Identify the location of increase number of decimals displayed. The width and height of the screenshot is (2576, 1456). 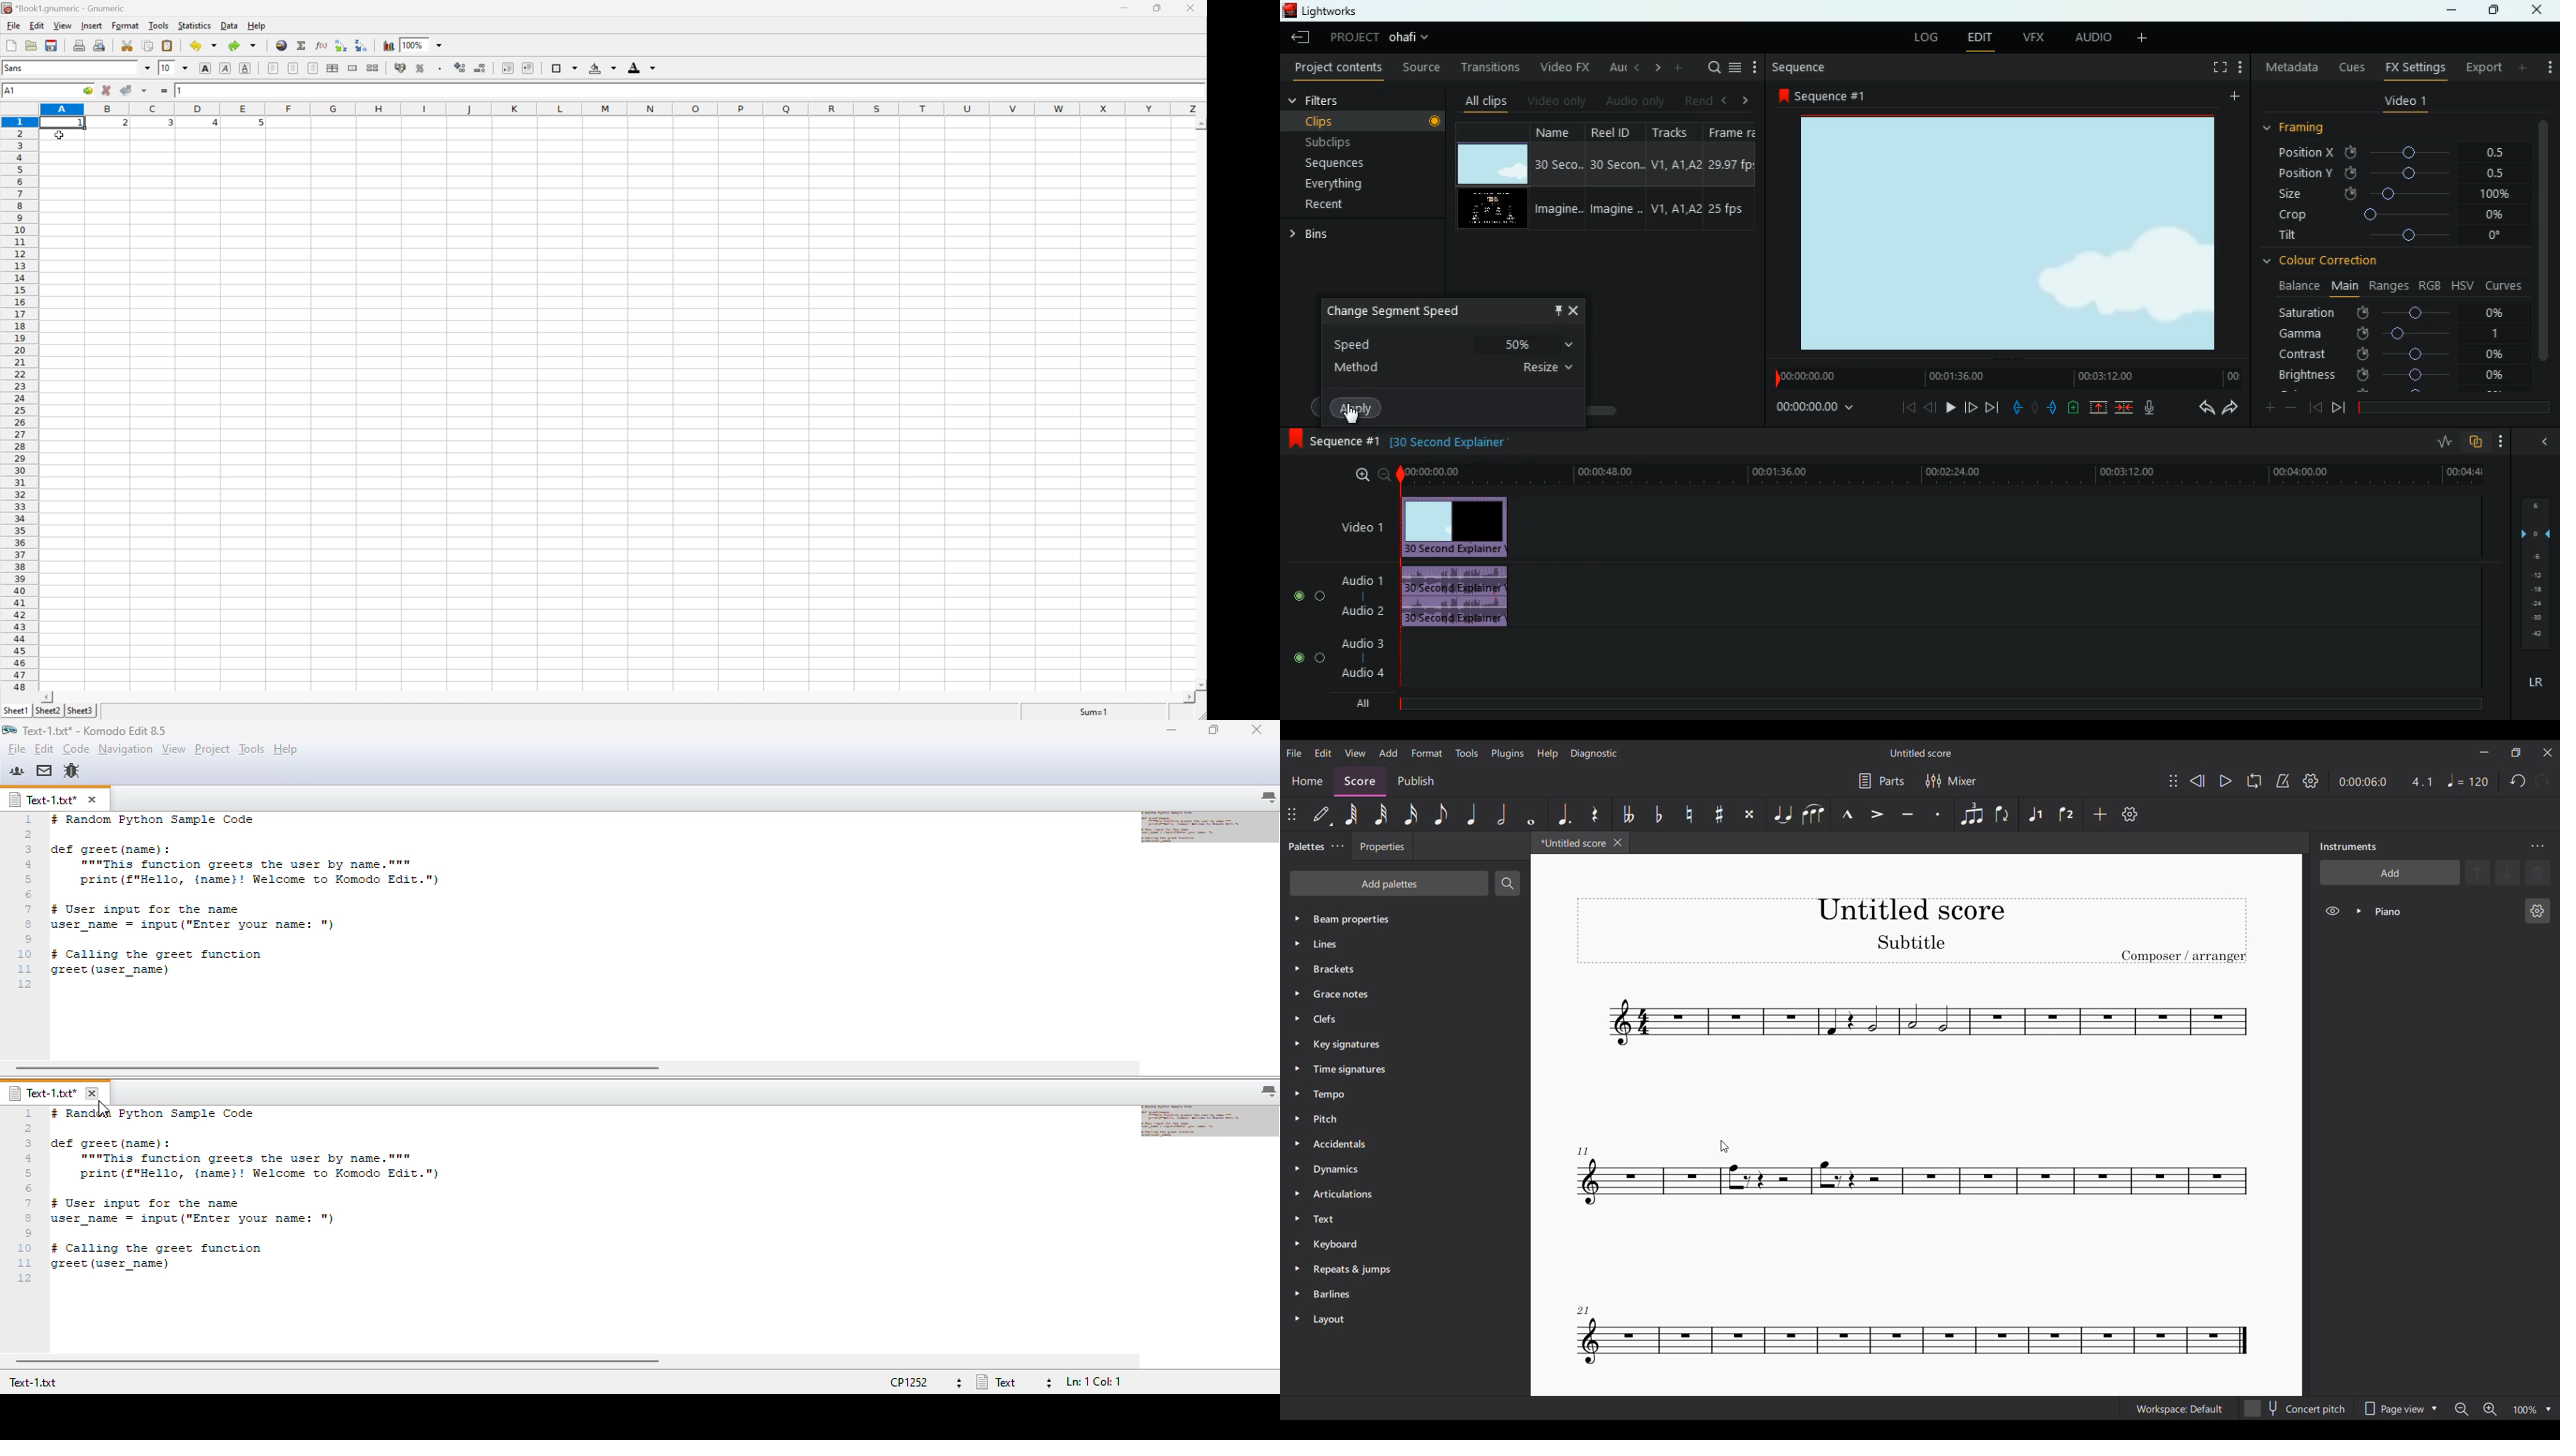
(461, 68).